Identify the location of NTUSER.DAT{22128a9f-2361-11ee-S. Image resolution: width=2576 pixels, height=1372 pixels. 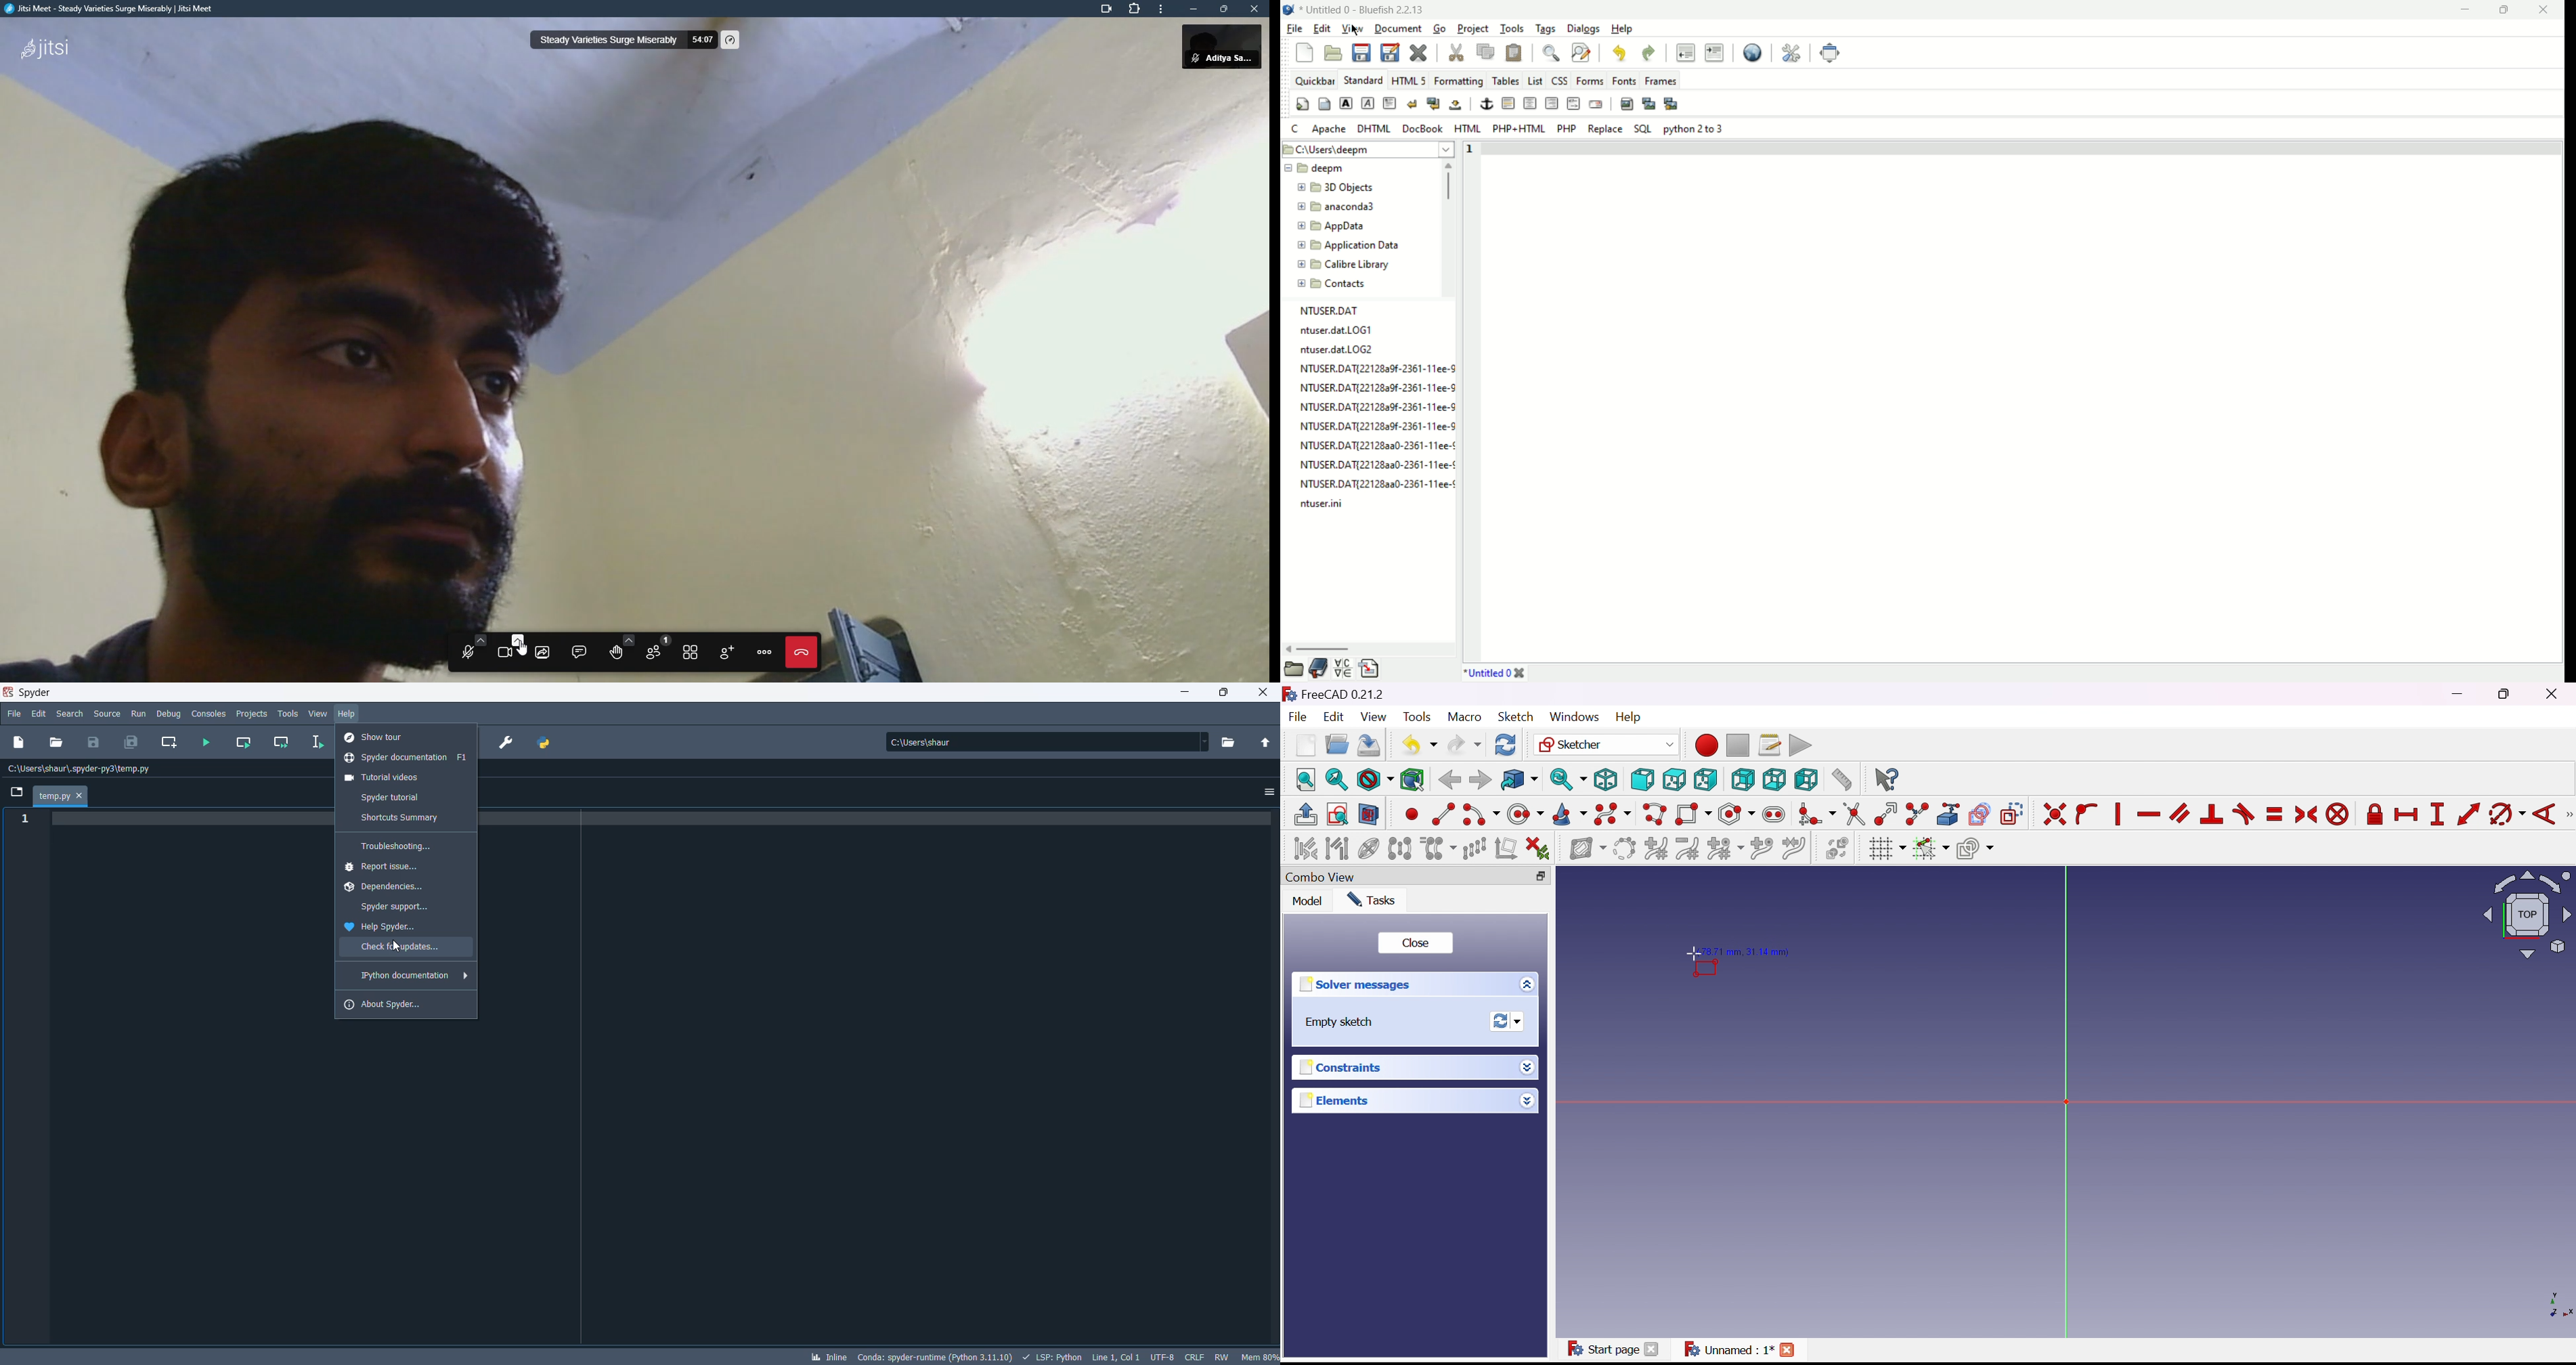
(1380, 426).